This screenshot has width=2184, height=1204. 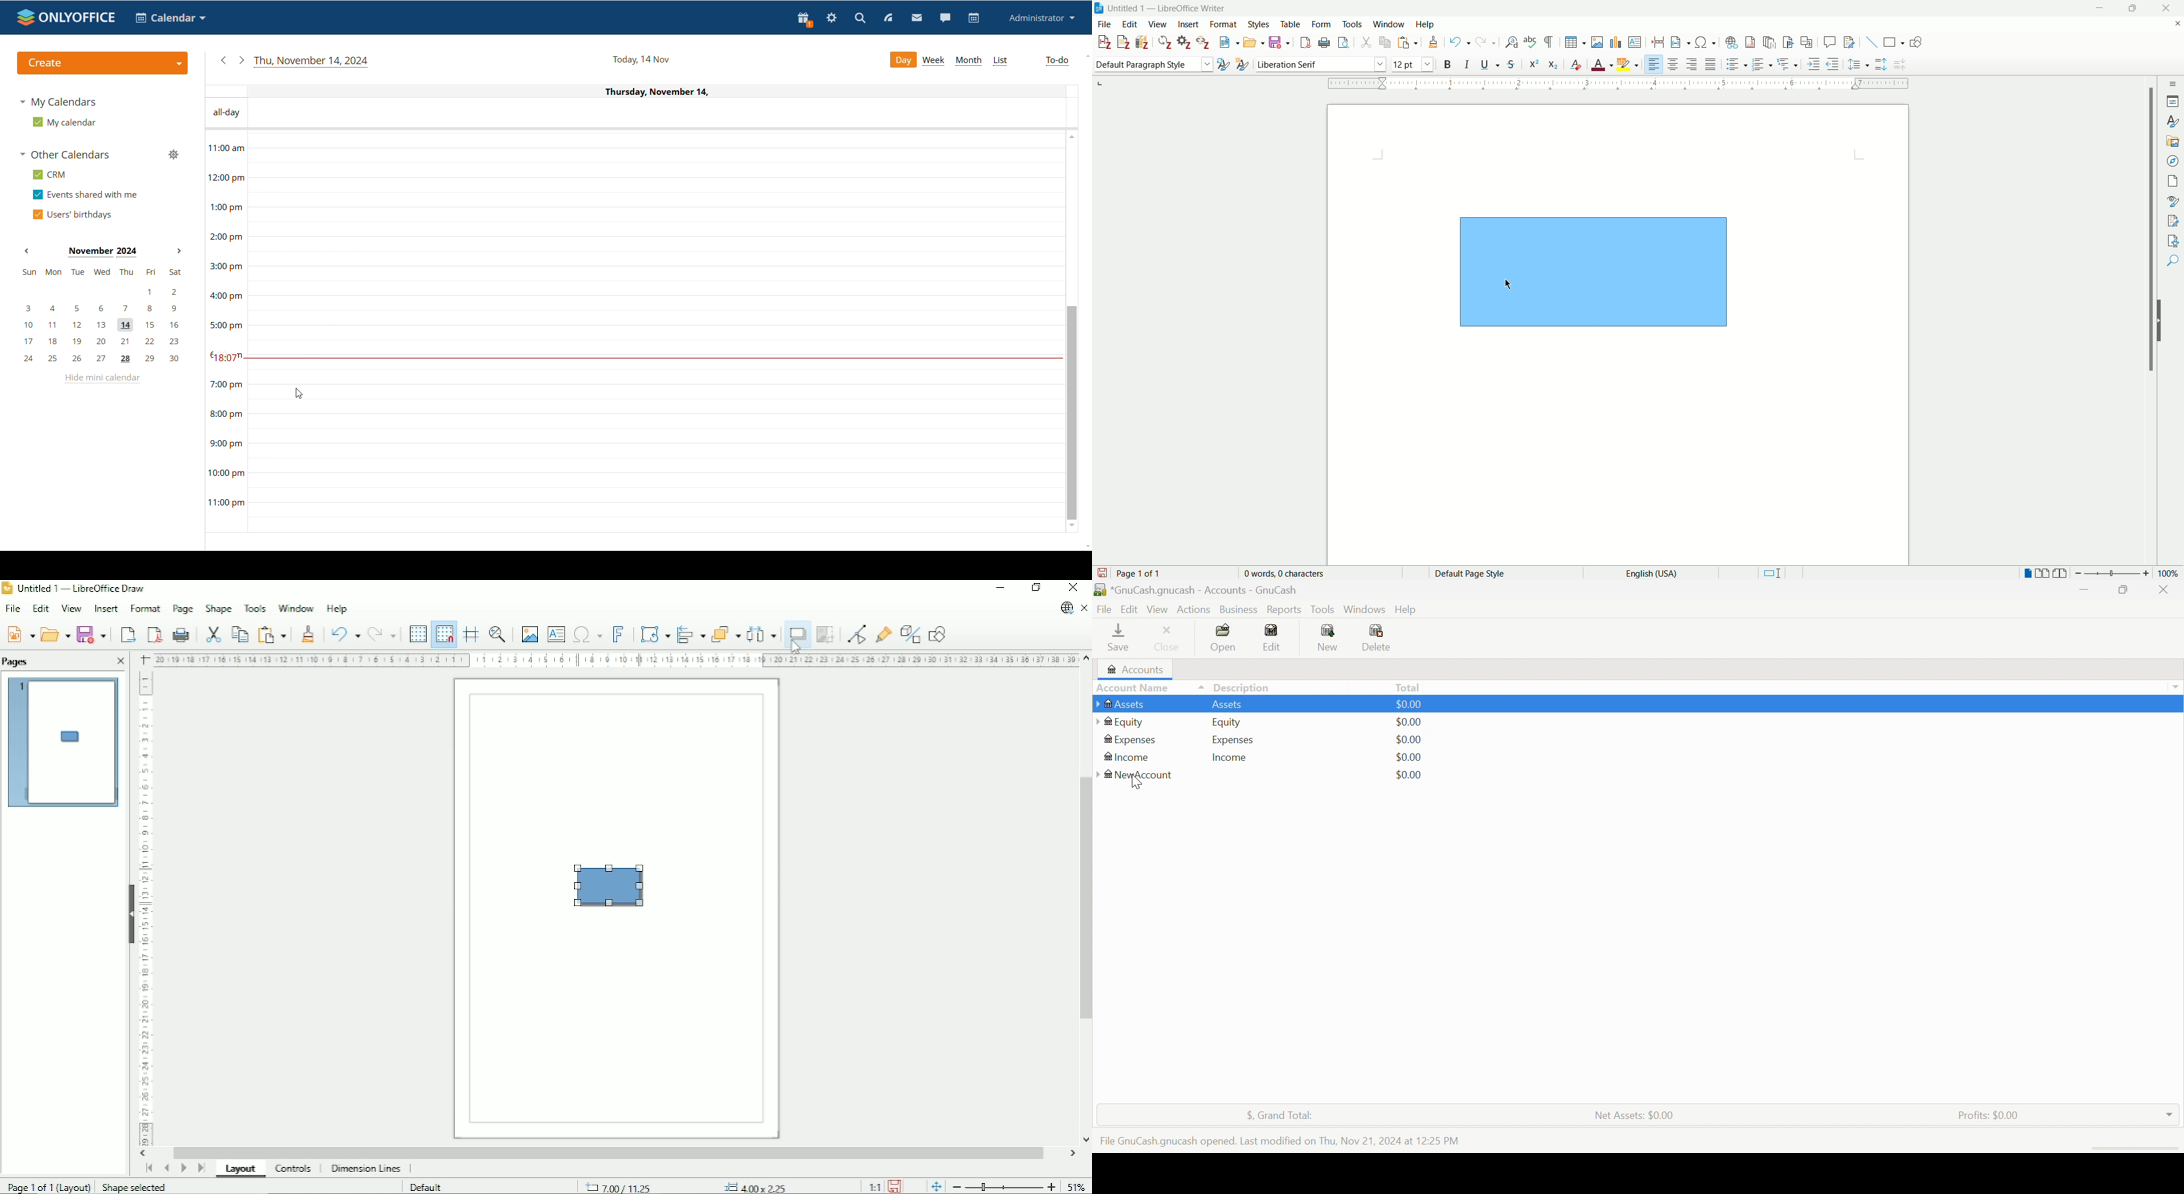 I want to click on clone formatting, so click(x=1434, y=42).